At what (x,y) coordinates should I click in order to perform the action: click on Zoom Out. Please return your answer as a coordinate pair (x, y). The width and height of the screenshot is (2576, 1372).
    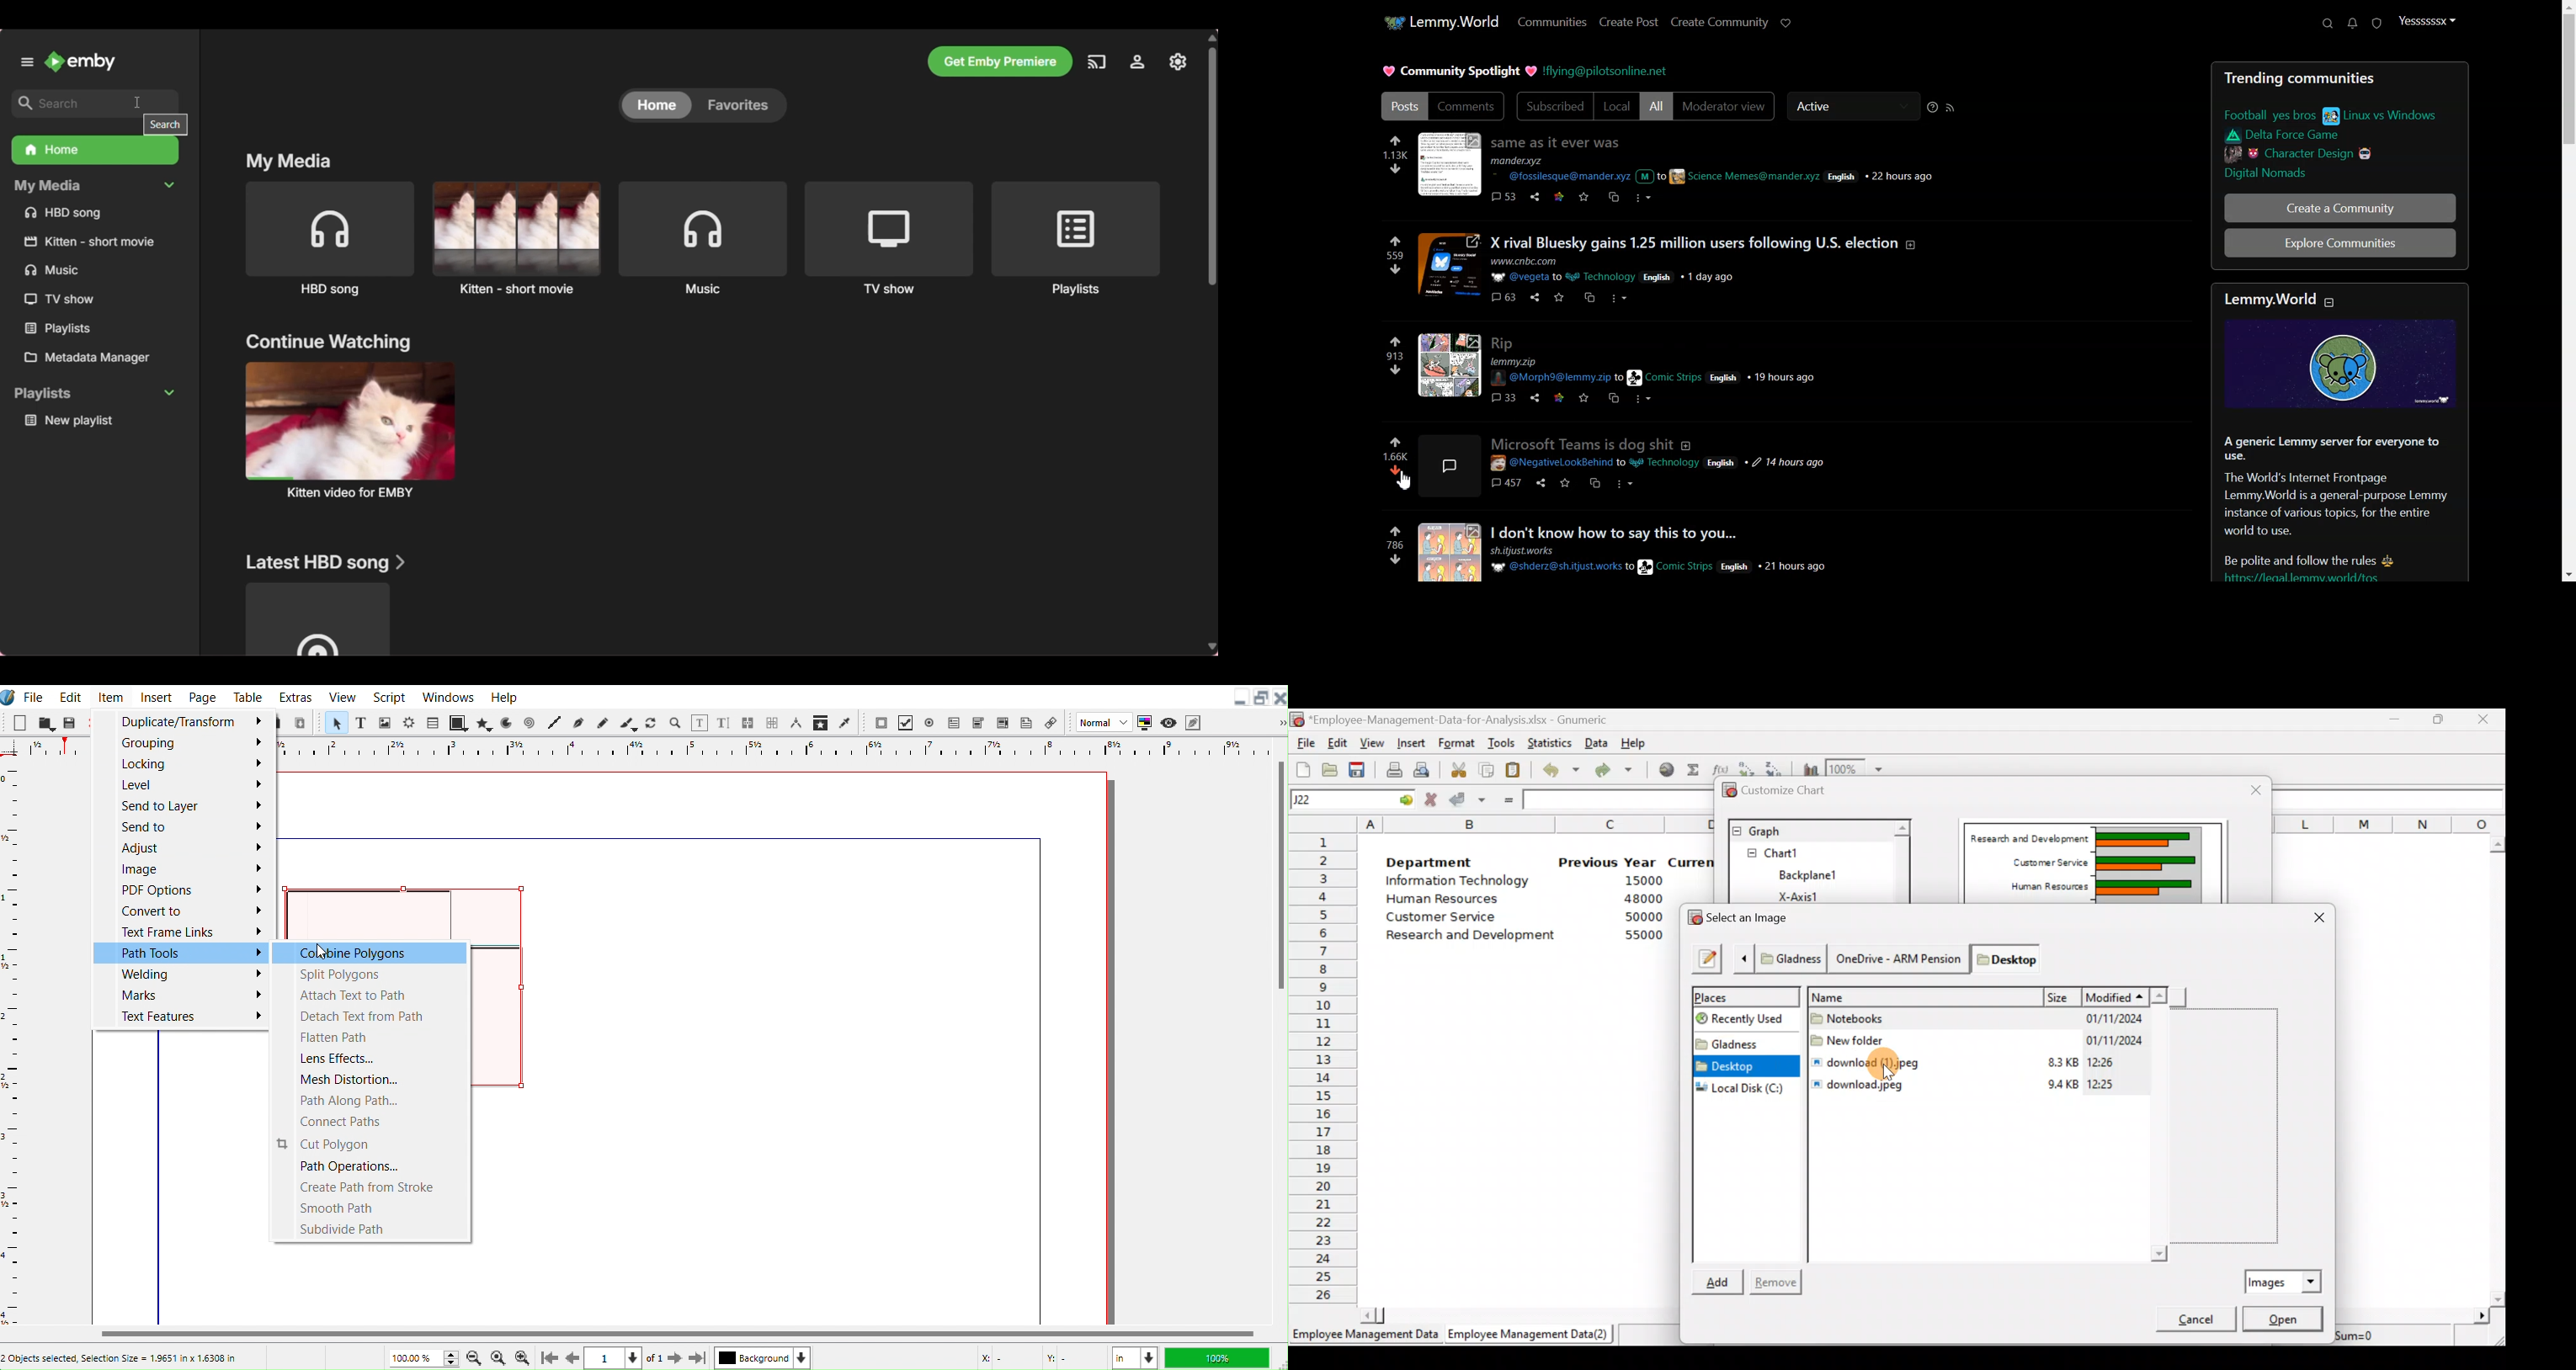
    Looking at the image, I should click on (475, 1357).